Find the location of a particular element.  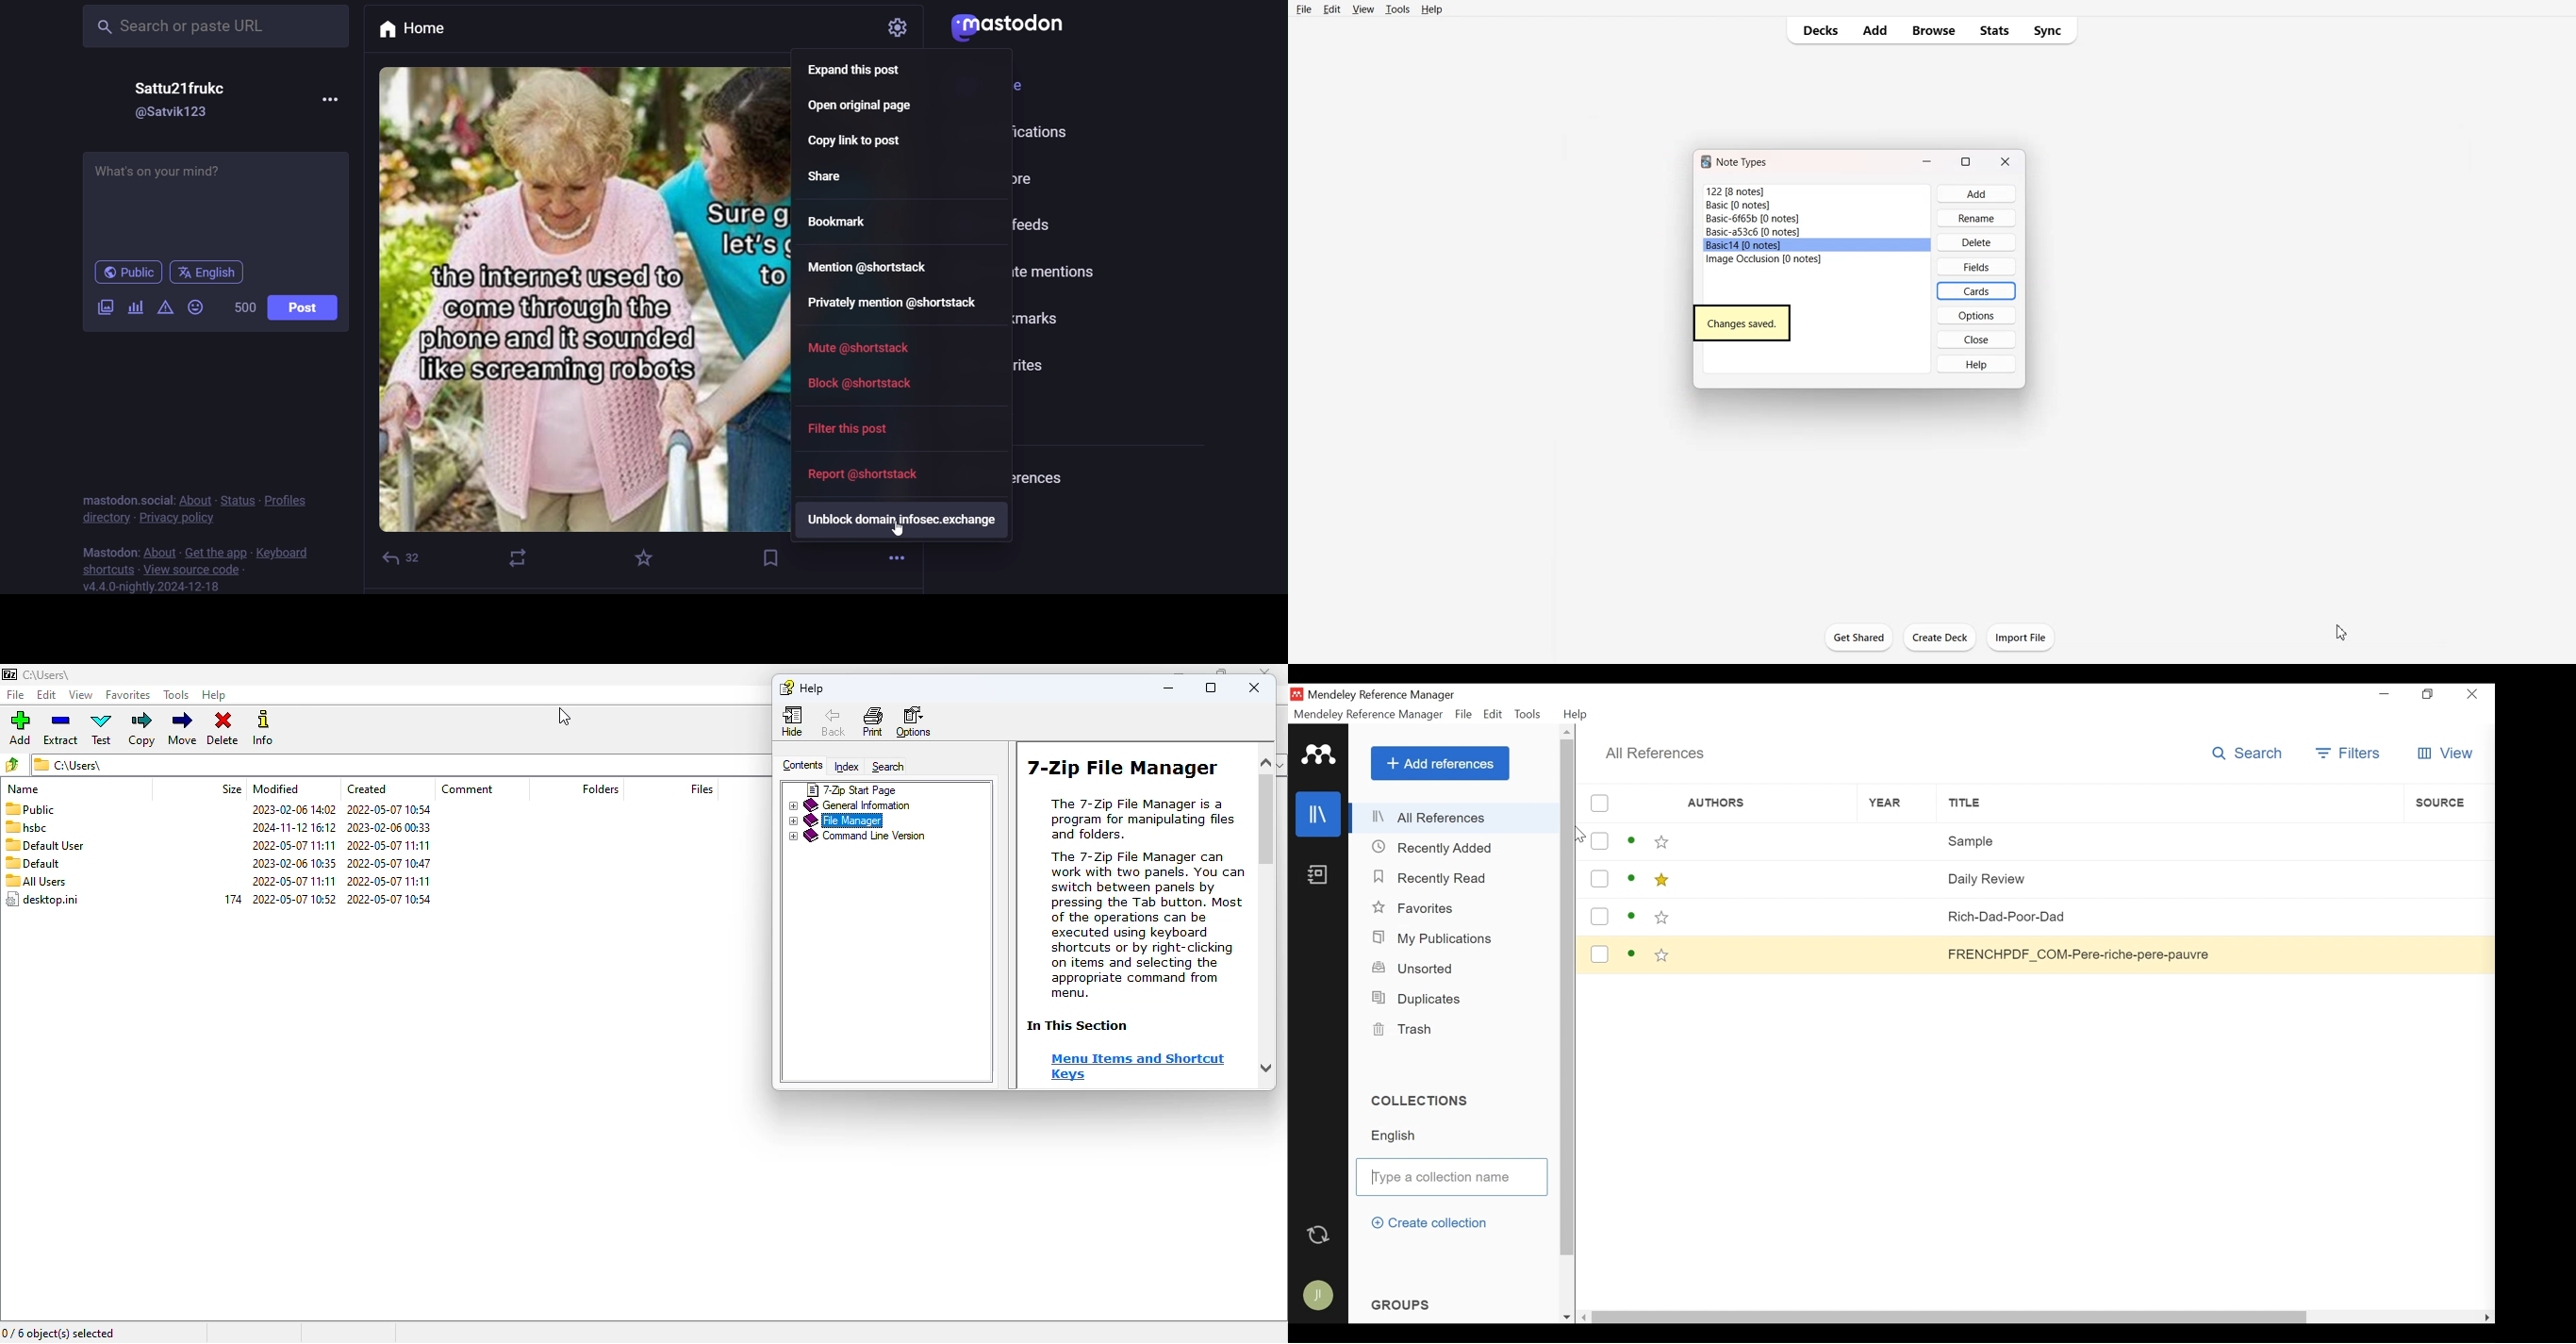

Close is located at coordinates (1976, 340).